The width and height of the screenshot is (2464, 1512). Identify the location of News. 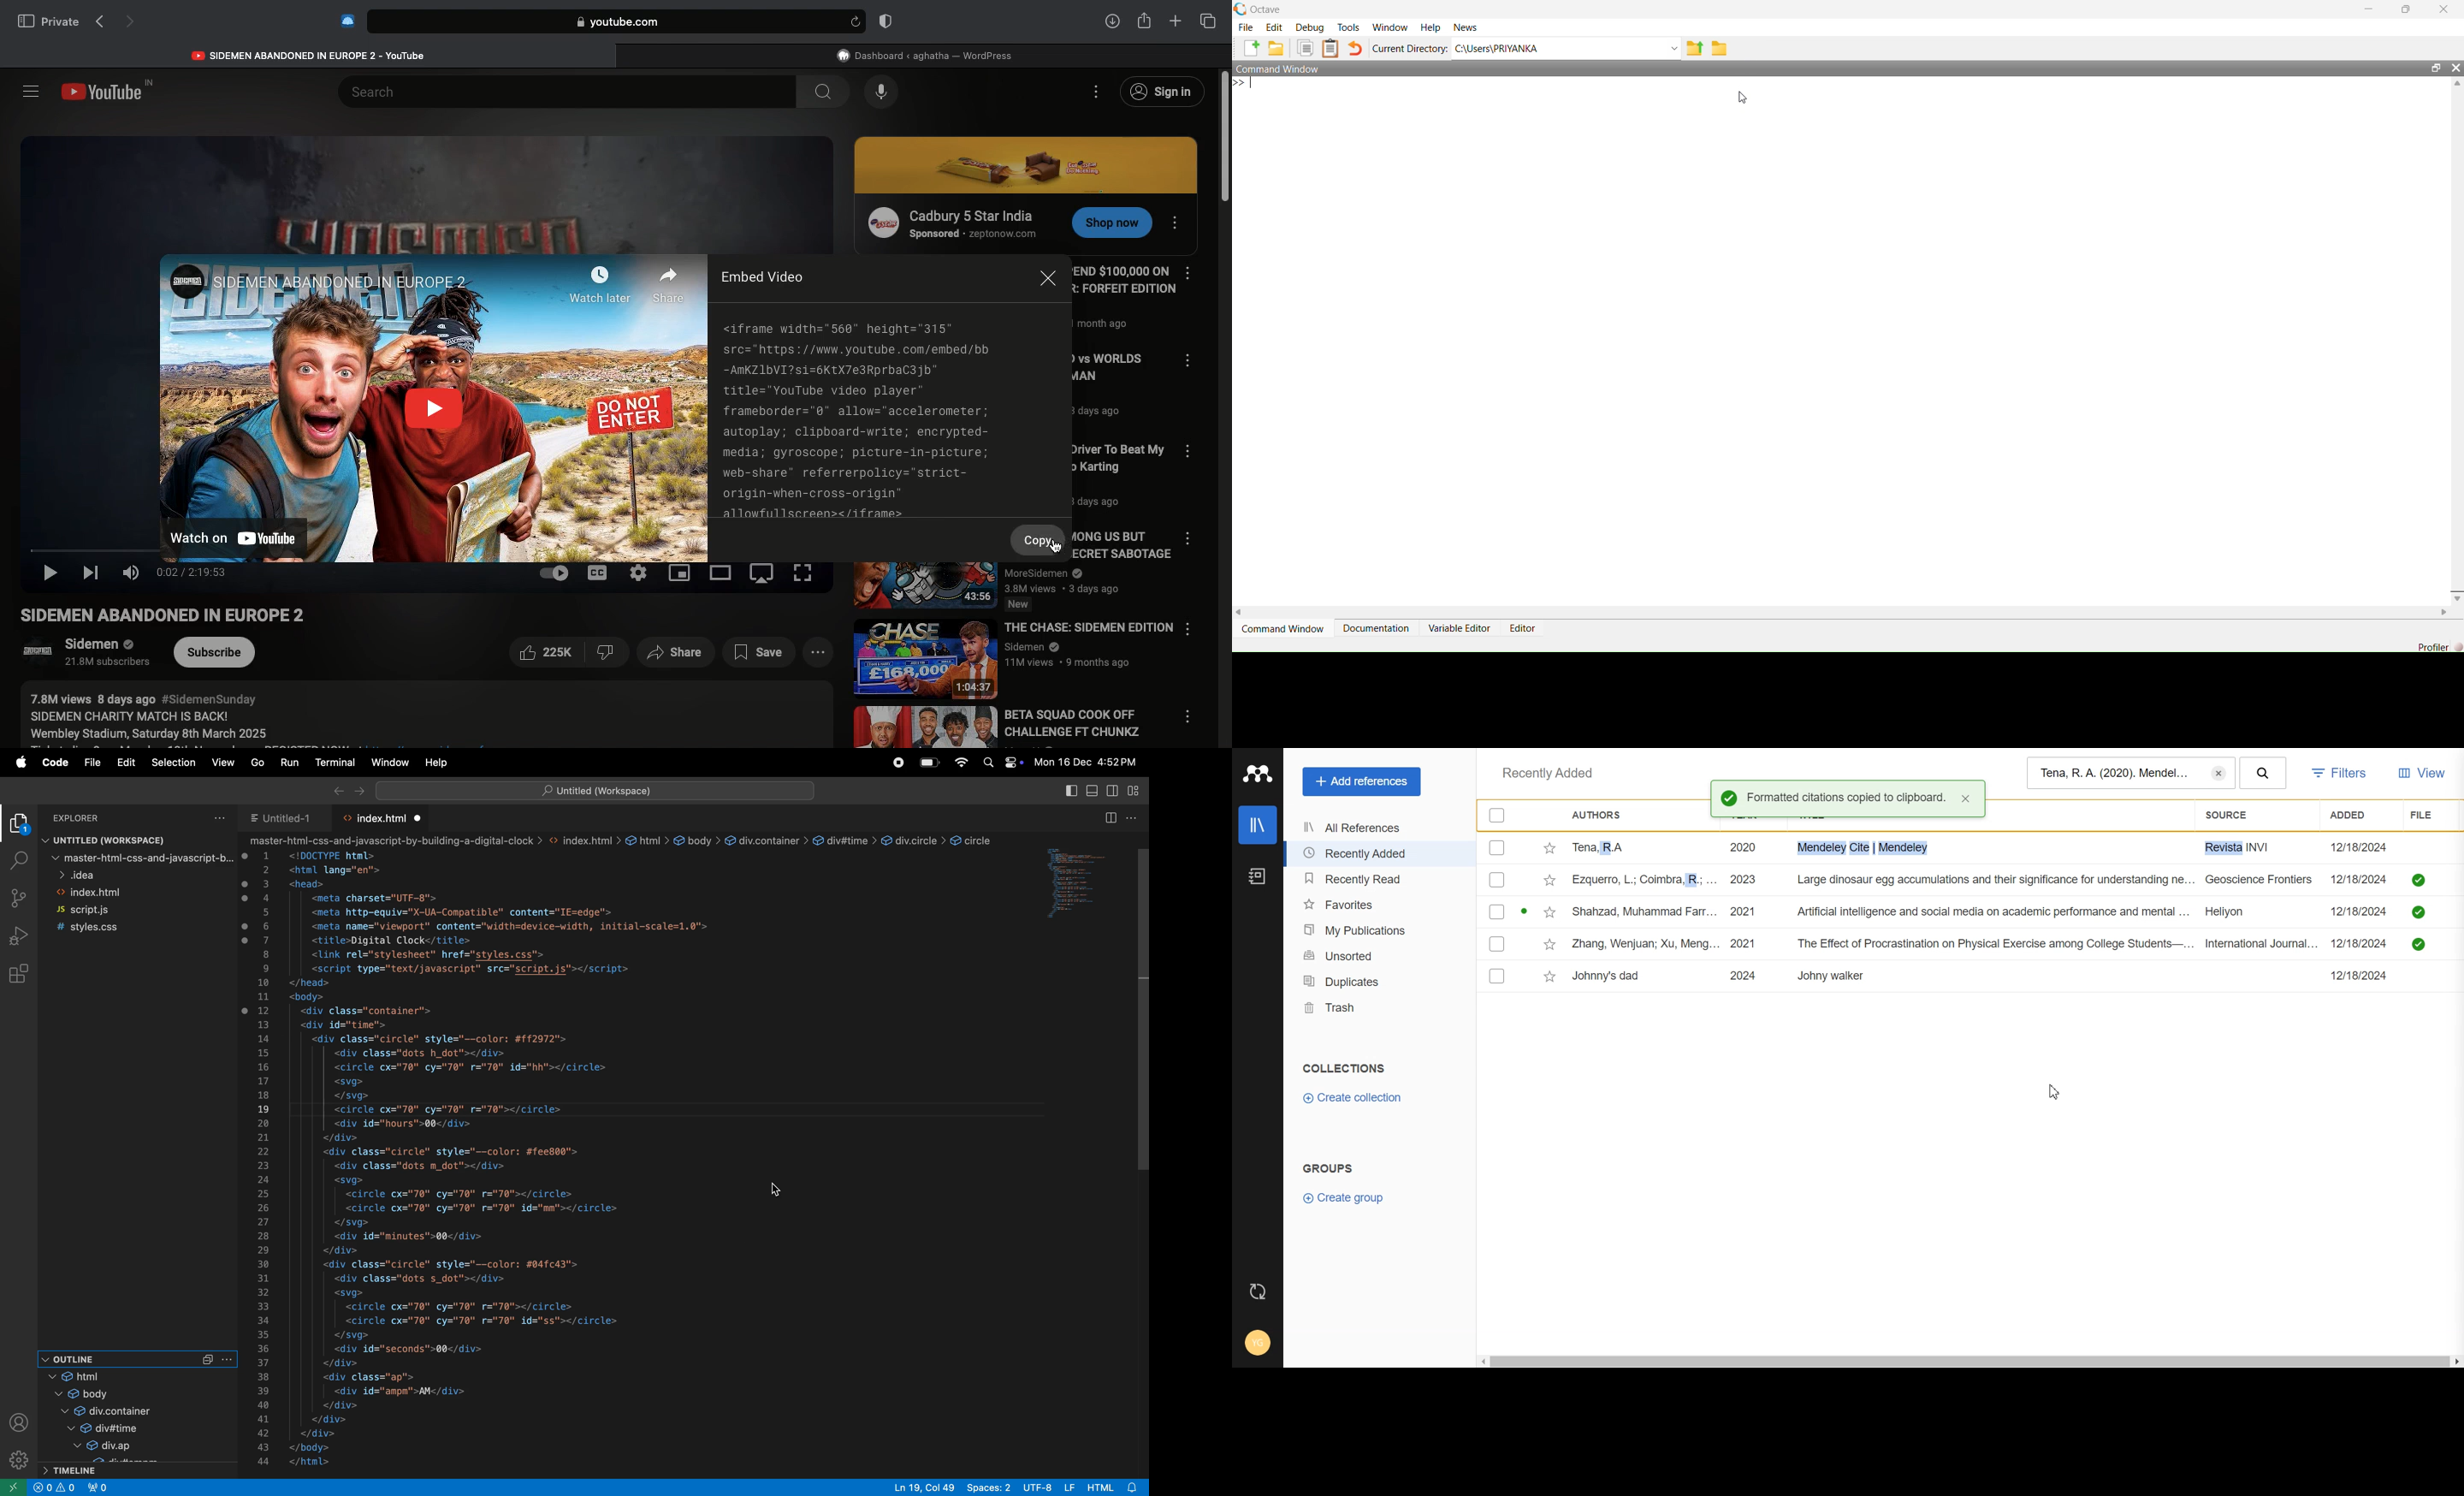
(1469, 27).